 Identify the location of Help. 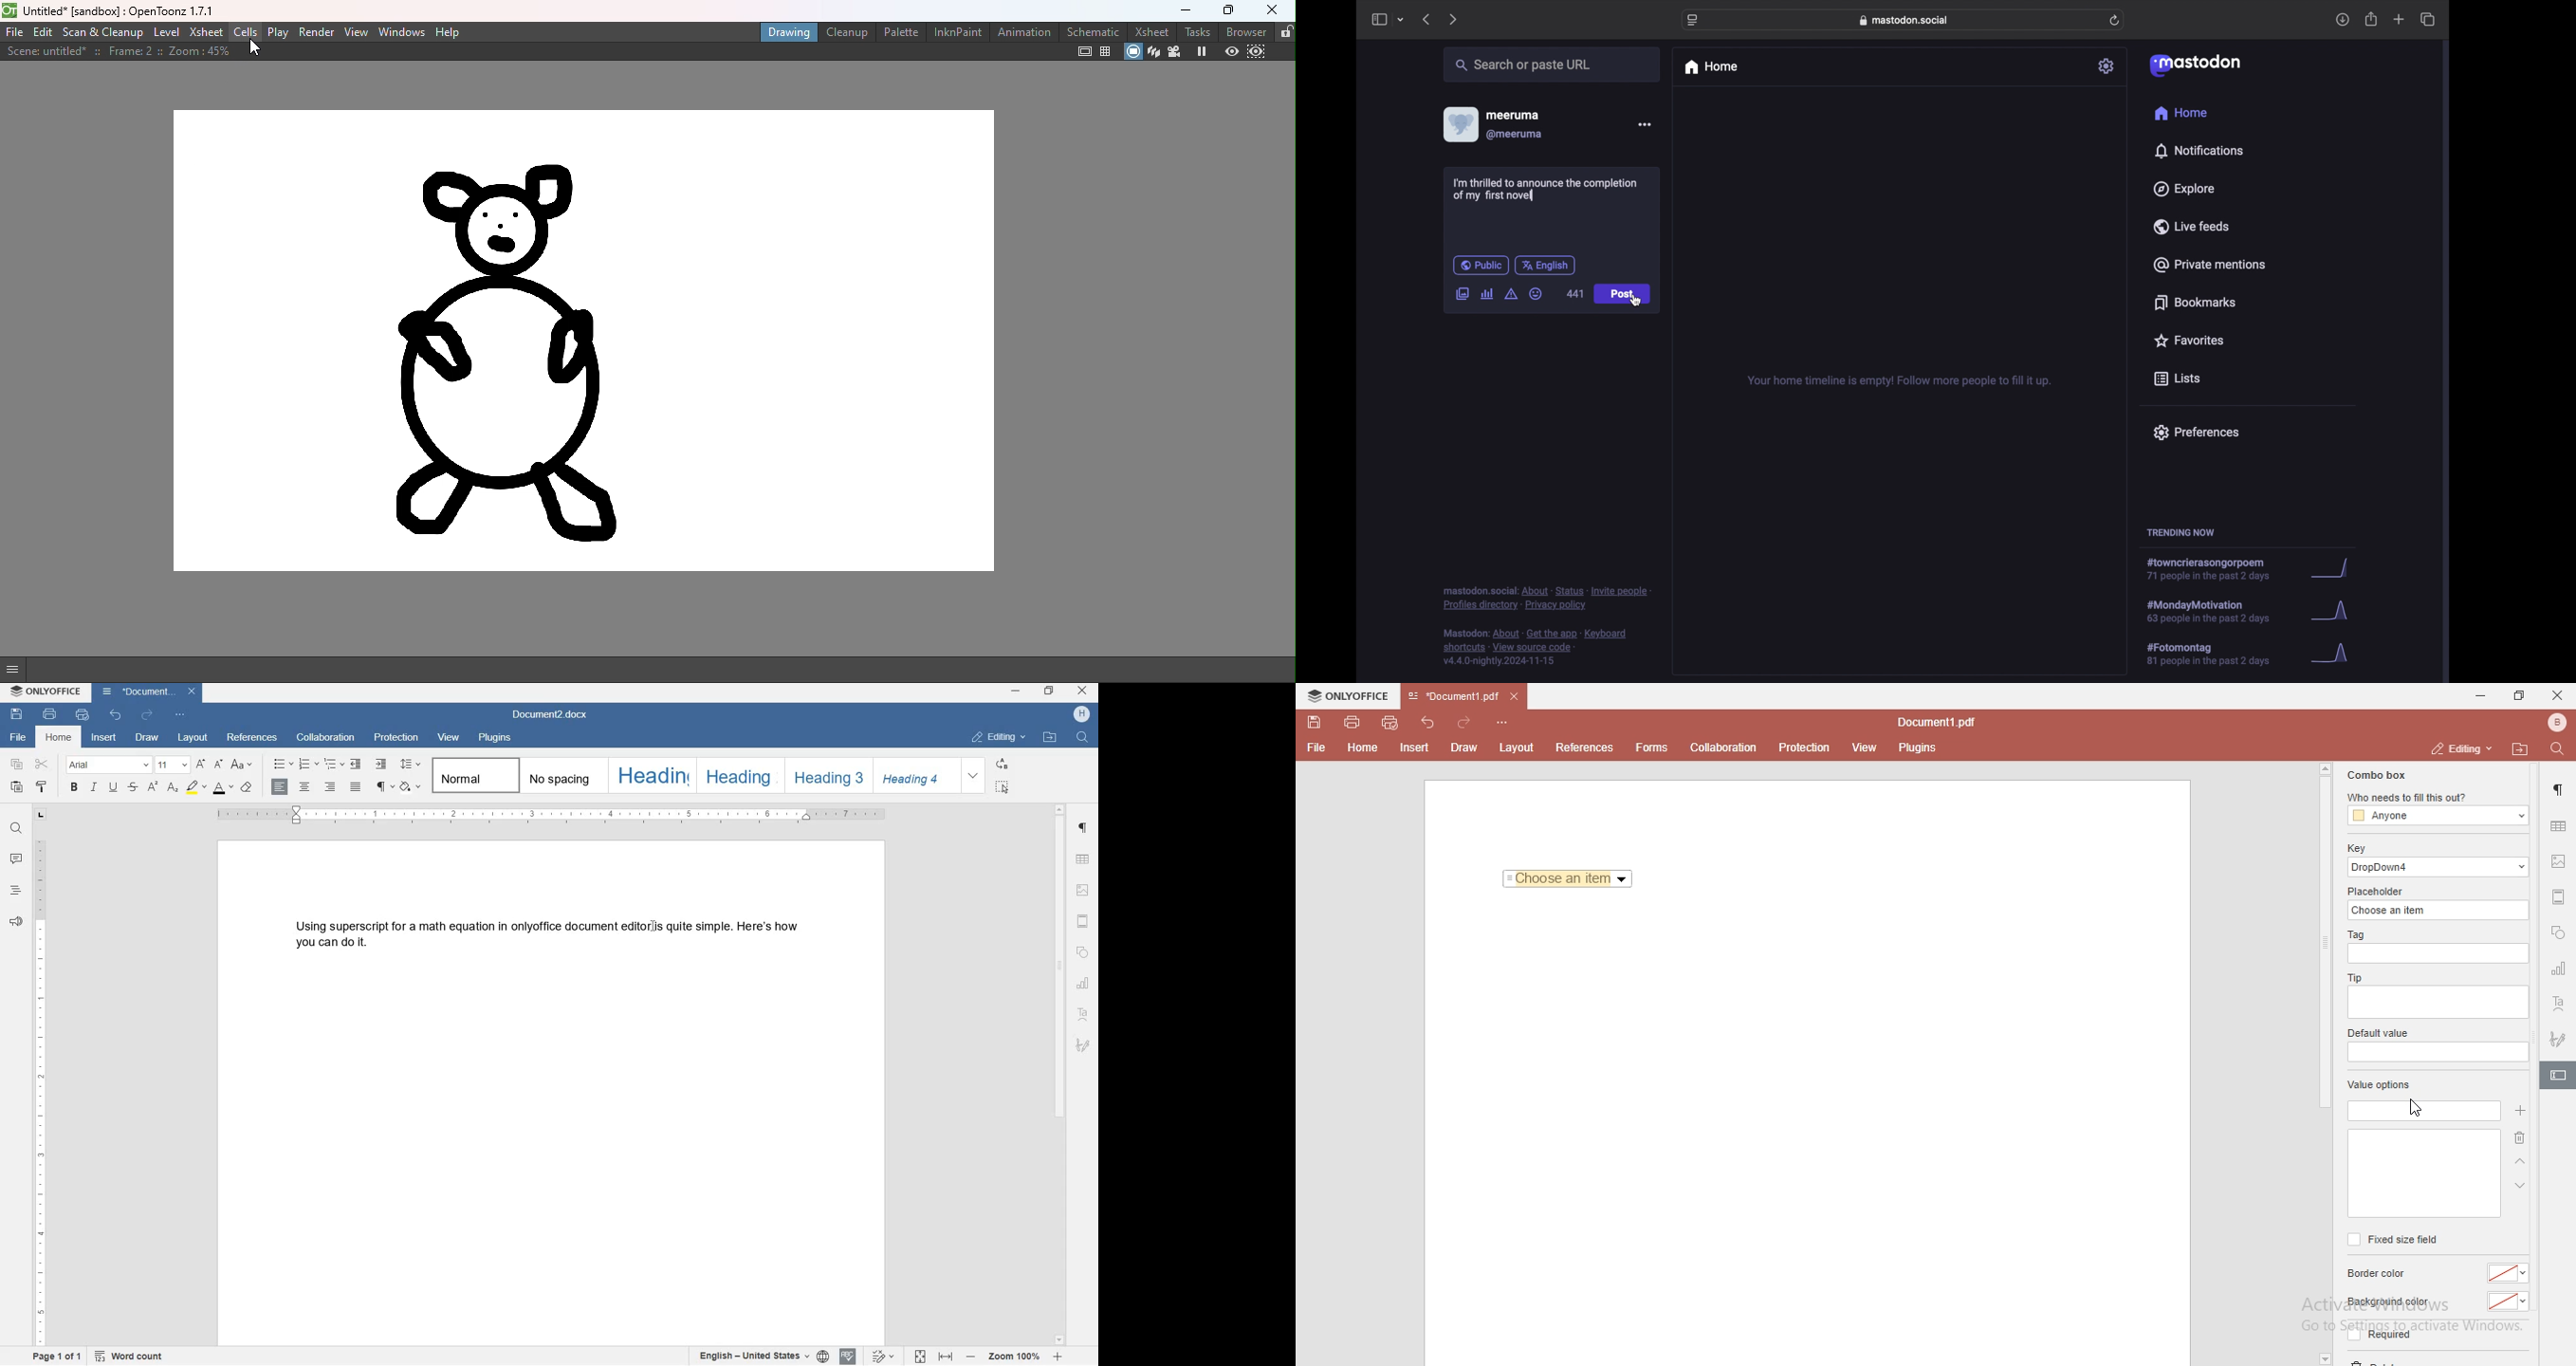
(451, 32).